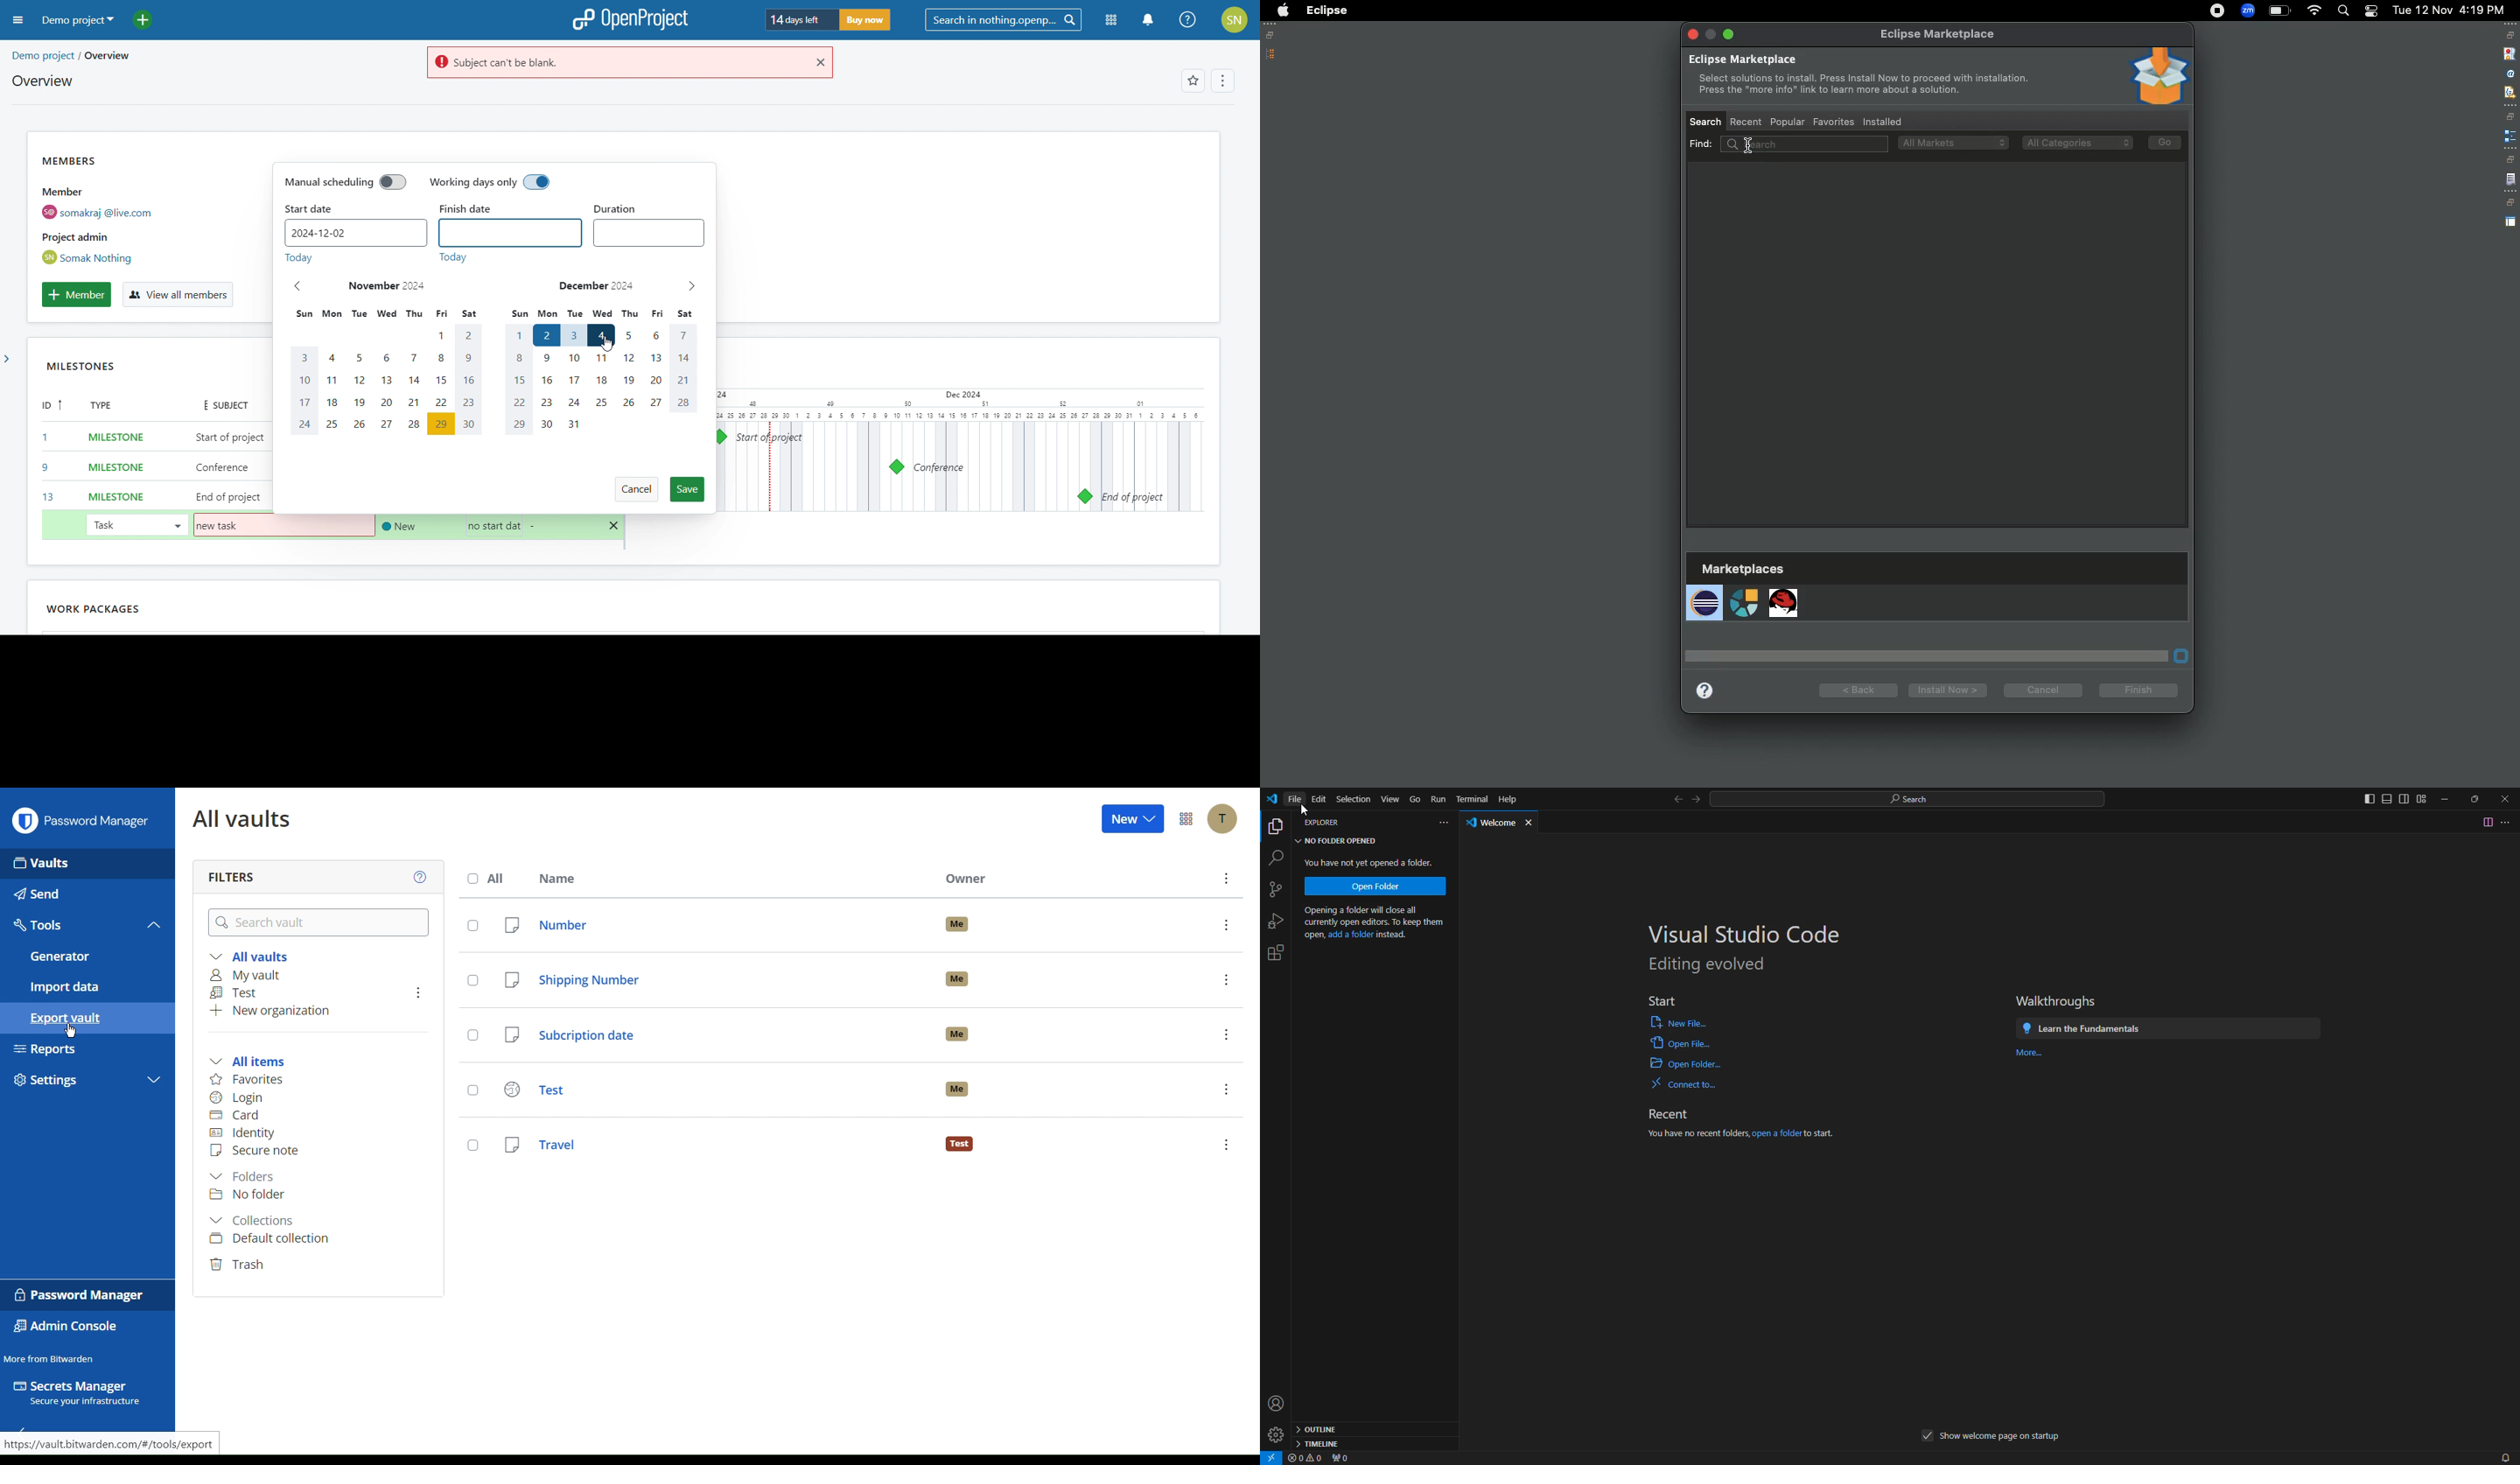  I want to click on more actions, so click(2508, 822).